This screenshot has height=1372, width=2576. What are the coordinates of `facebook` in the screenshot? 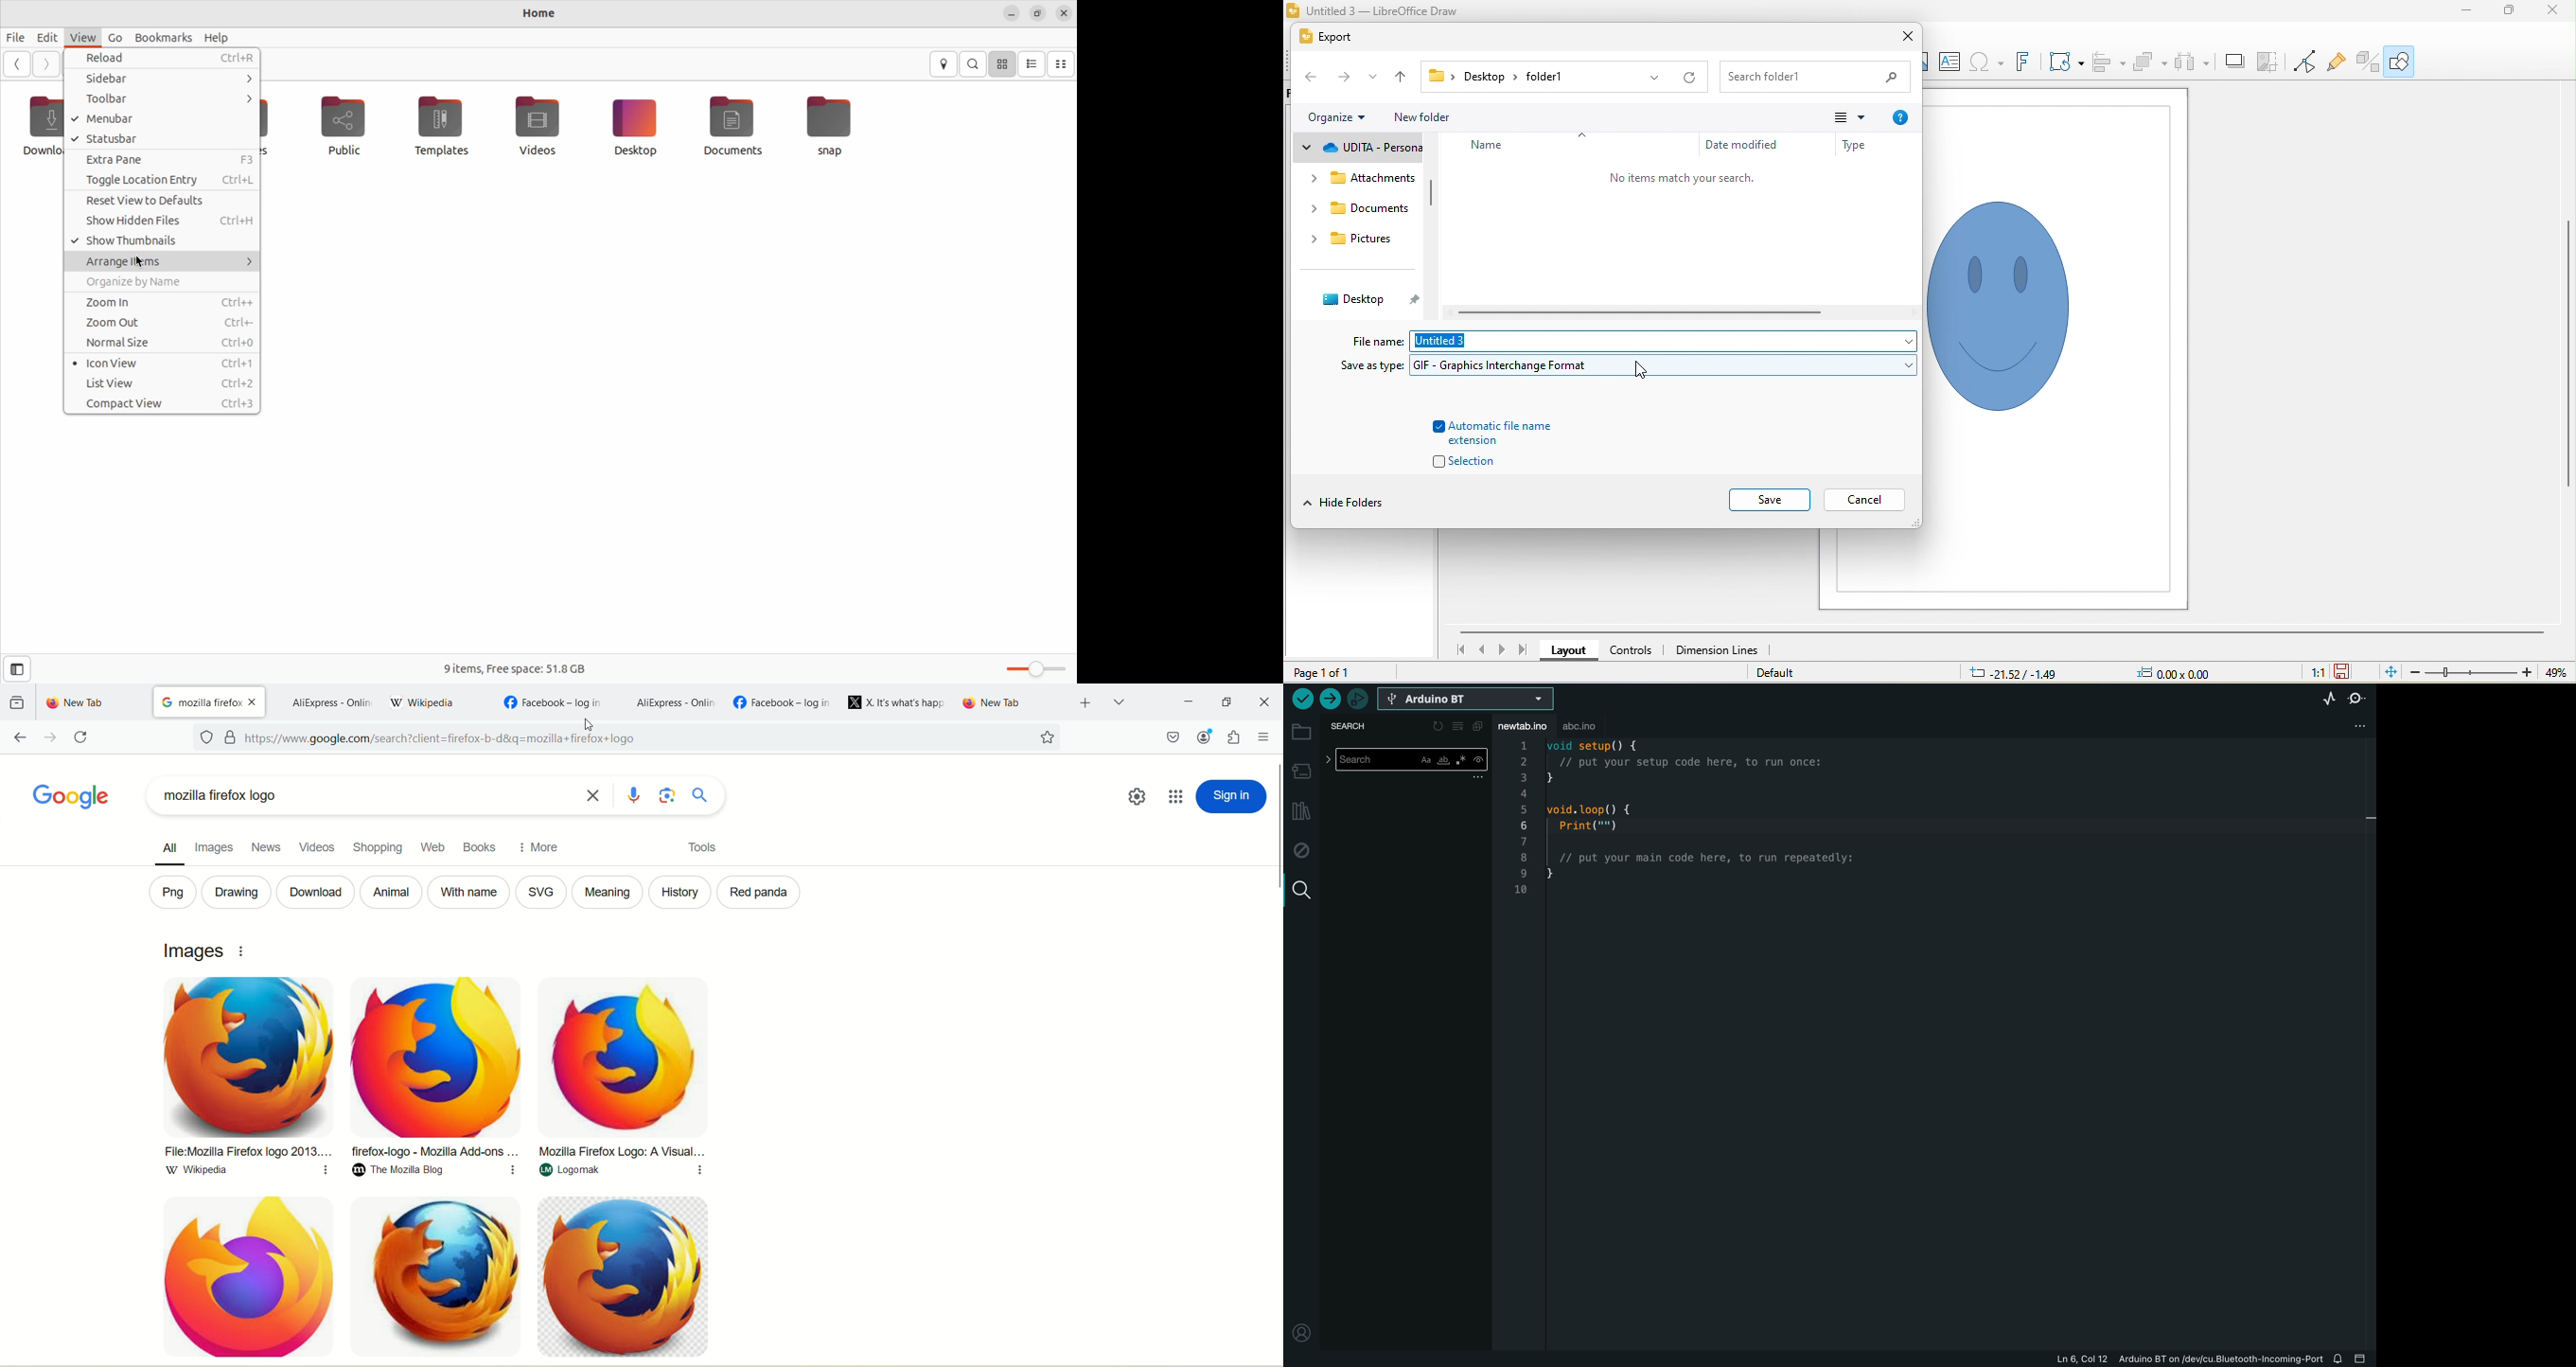 It's located at (784, 701).